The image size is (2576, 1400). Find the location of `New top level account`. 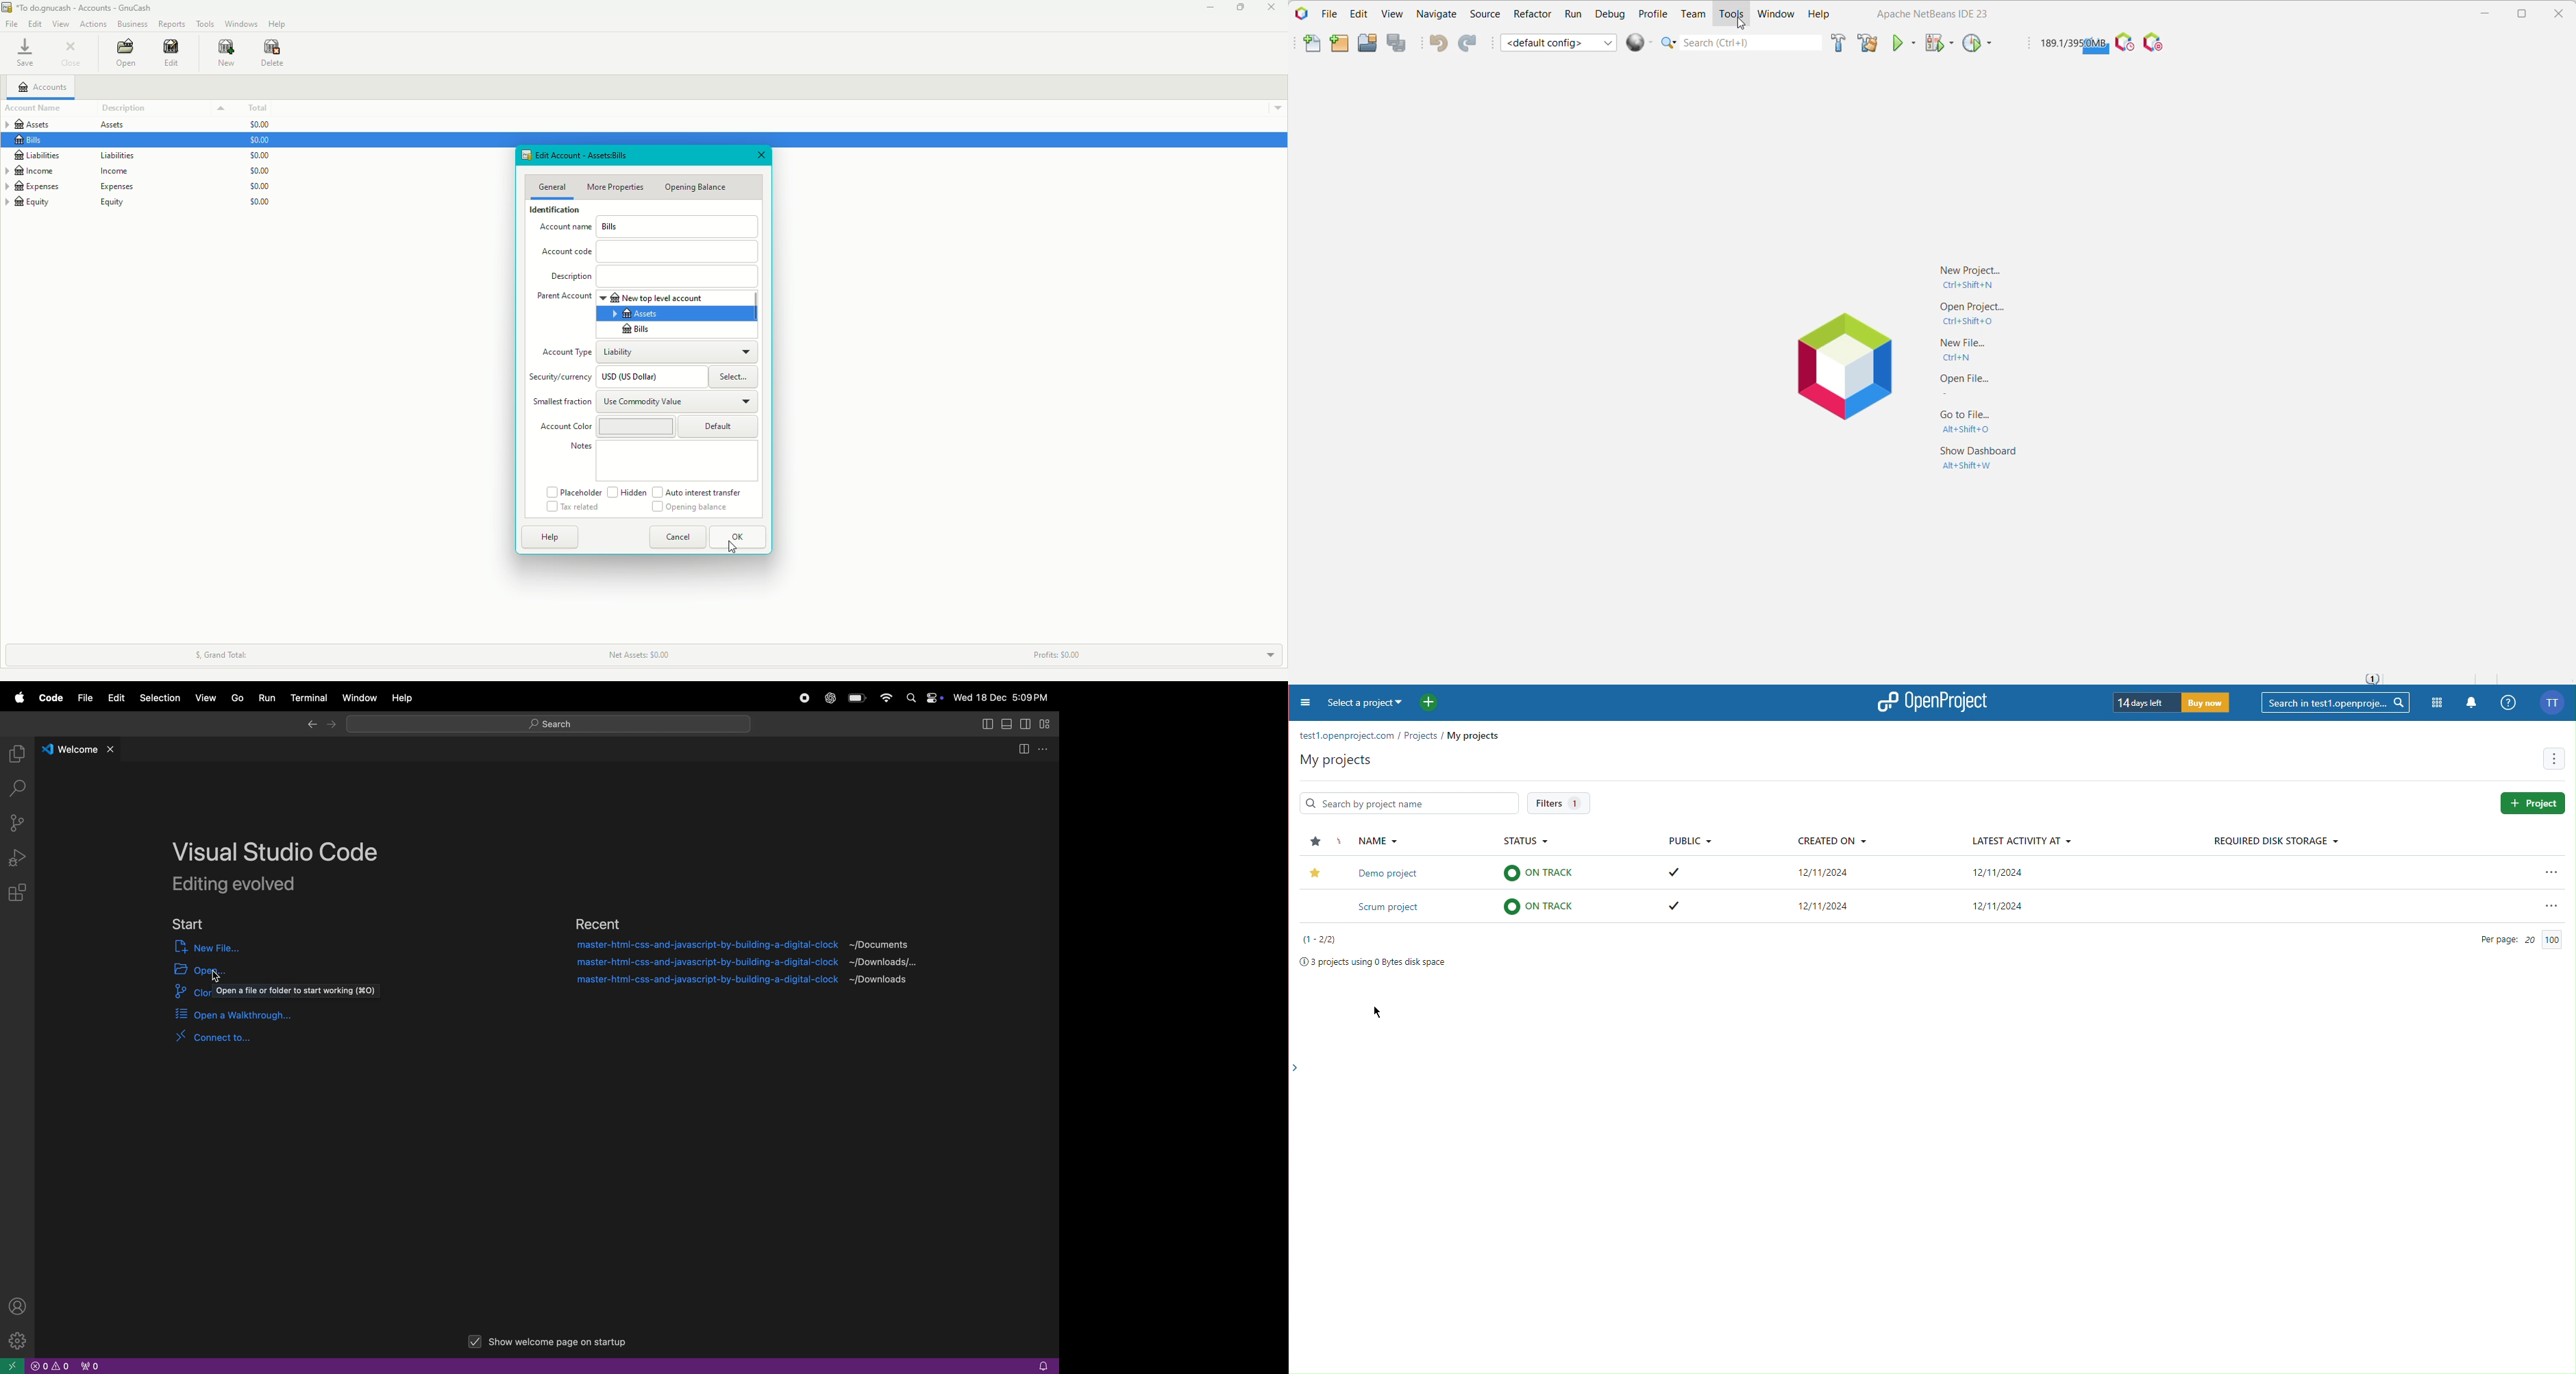

New top level account is located at coordinates (674, 298).